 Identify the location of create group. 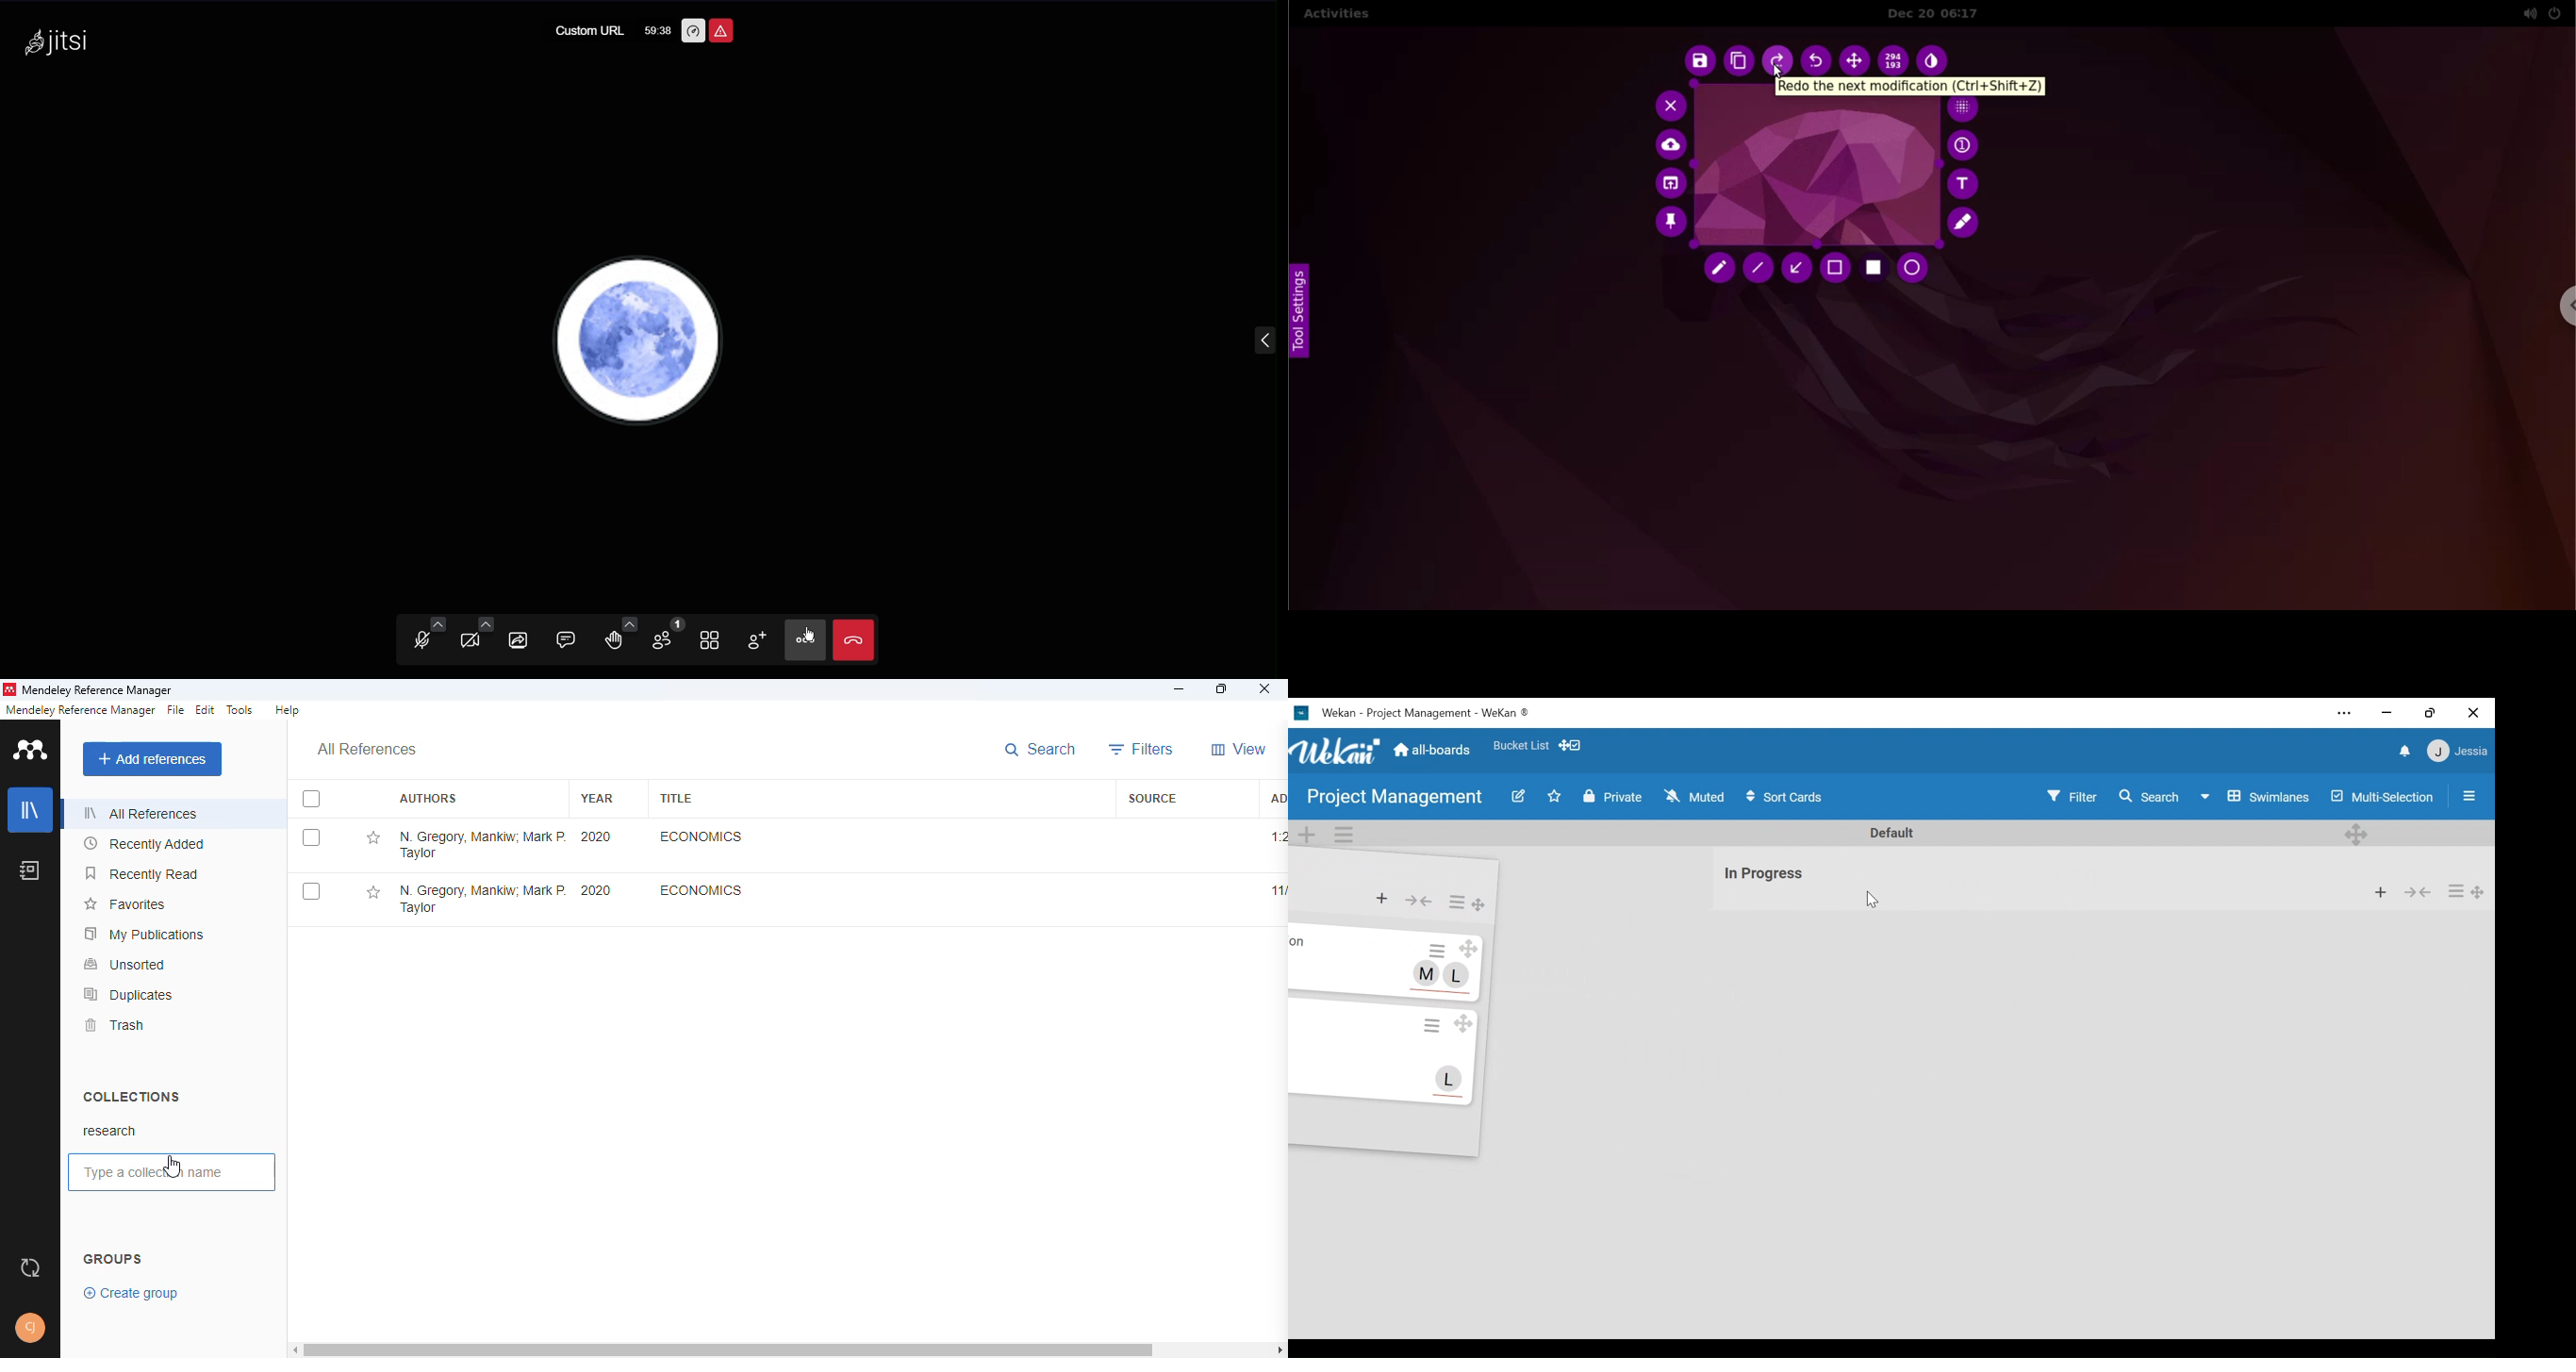
(133, 1292).